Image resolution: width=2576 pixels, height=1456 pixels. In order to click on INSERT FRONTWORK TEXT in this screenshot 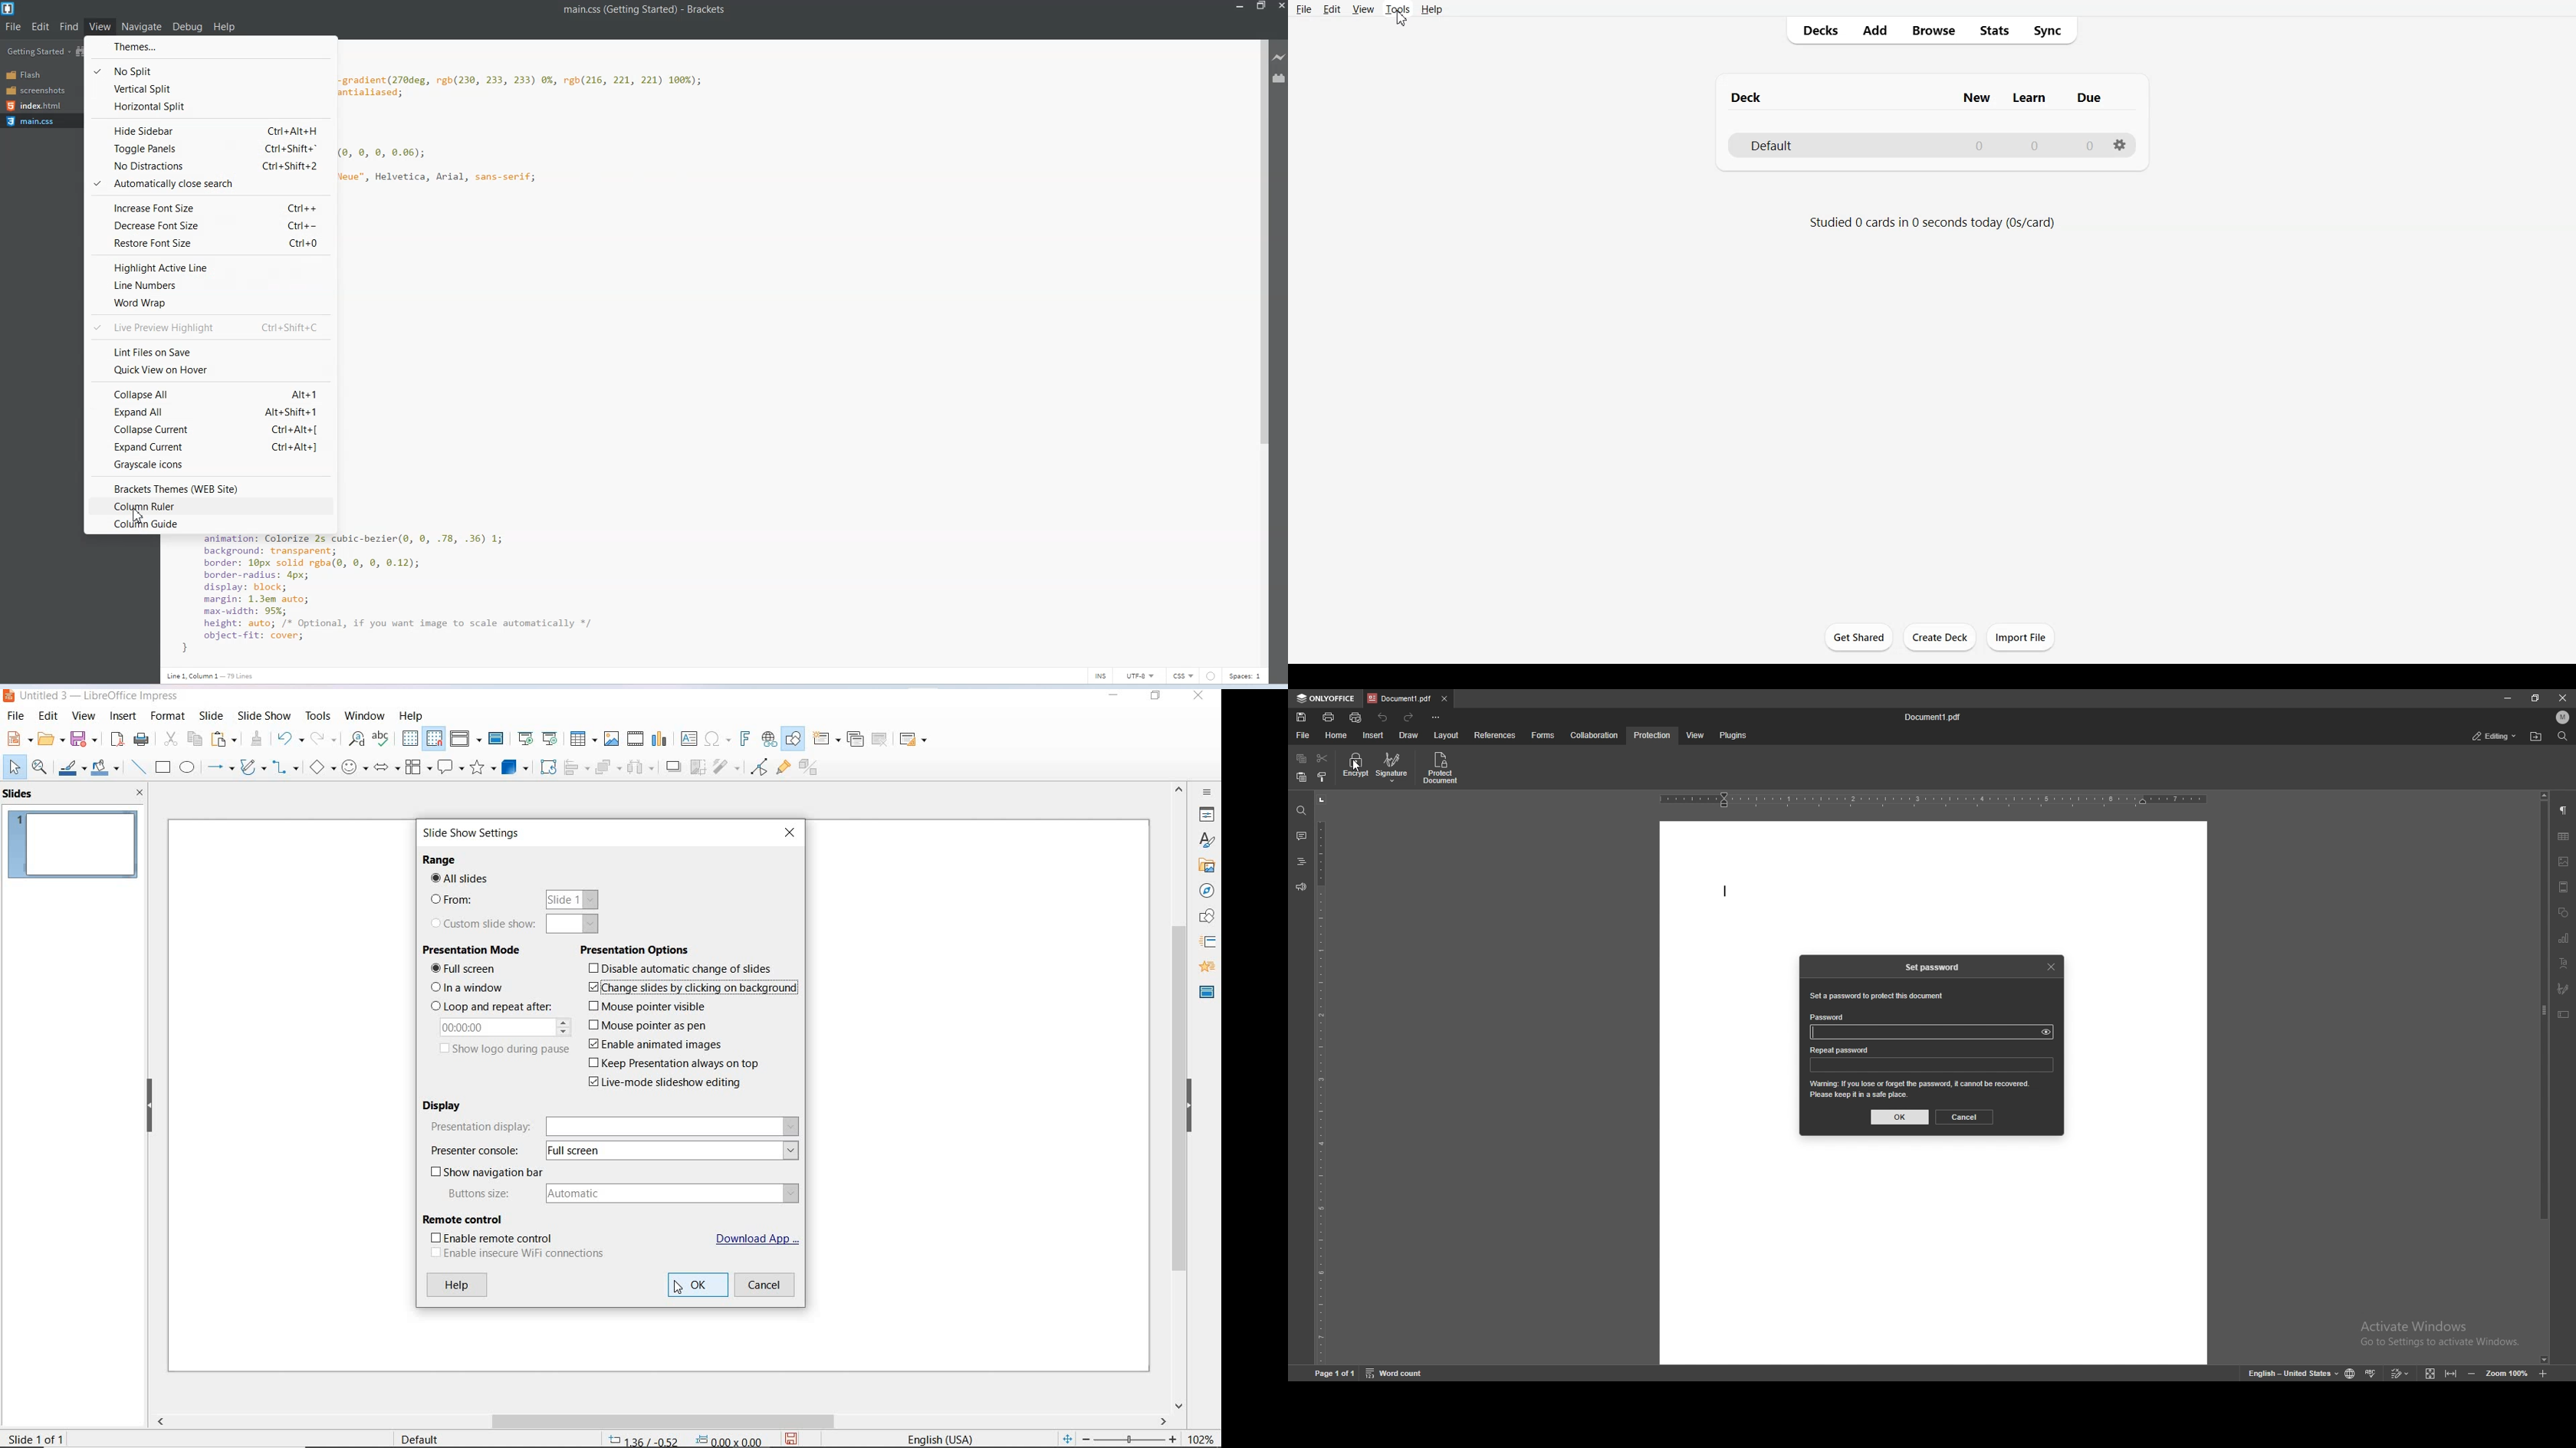, I will do `click(743, 737)`.